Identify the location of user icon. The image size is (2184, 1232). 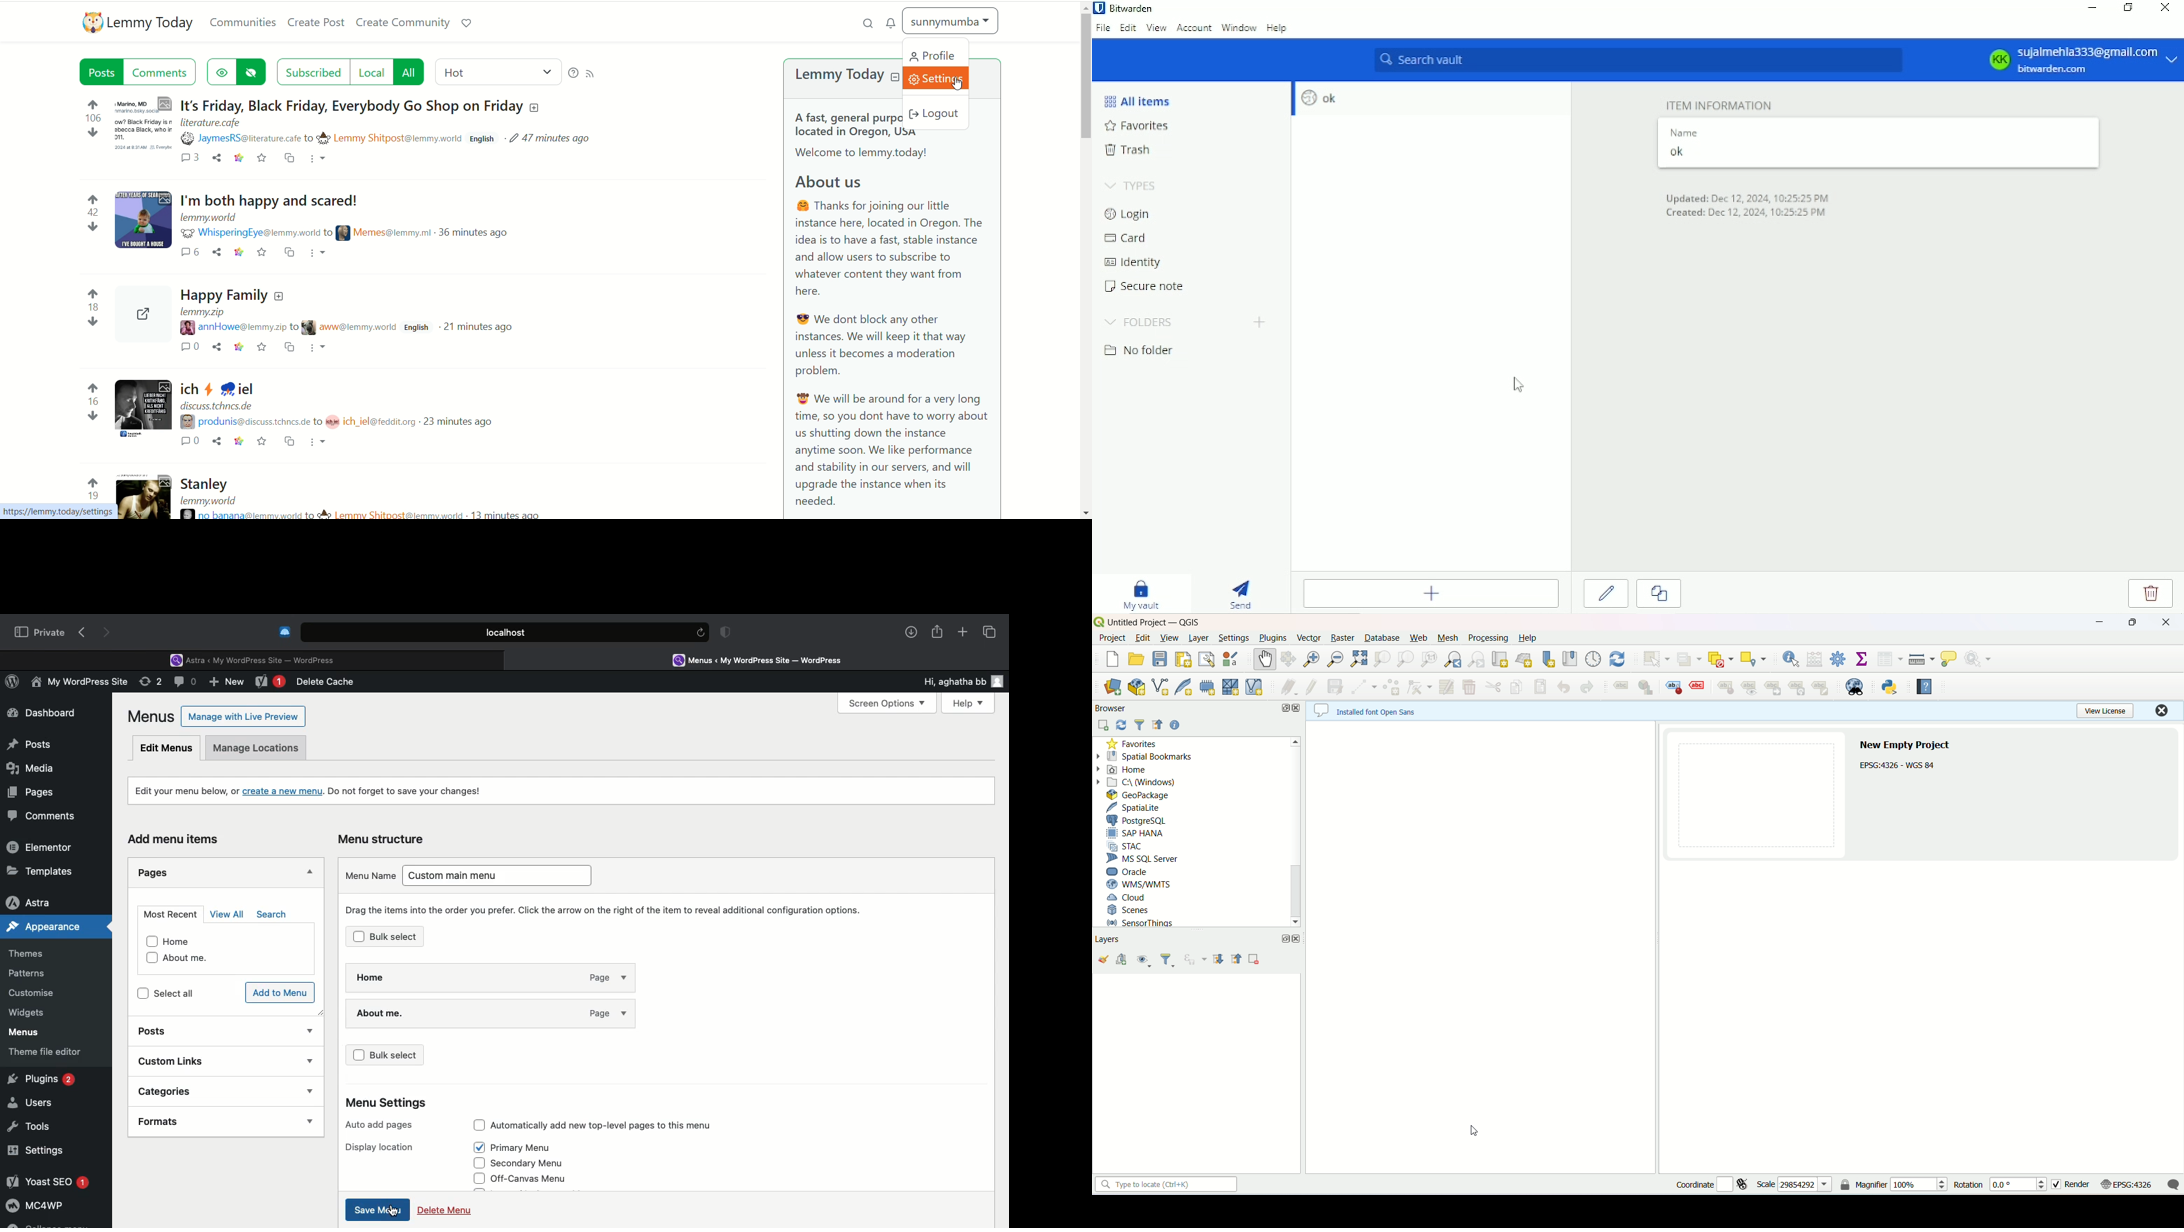
(1000, 681).